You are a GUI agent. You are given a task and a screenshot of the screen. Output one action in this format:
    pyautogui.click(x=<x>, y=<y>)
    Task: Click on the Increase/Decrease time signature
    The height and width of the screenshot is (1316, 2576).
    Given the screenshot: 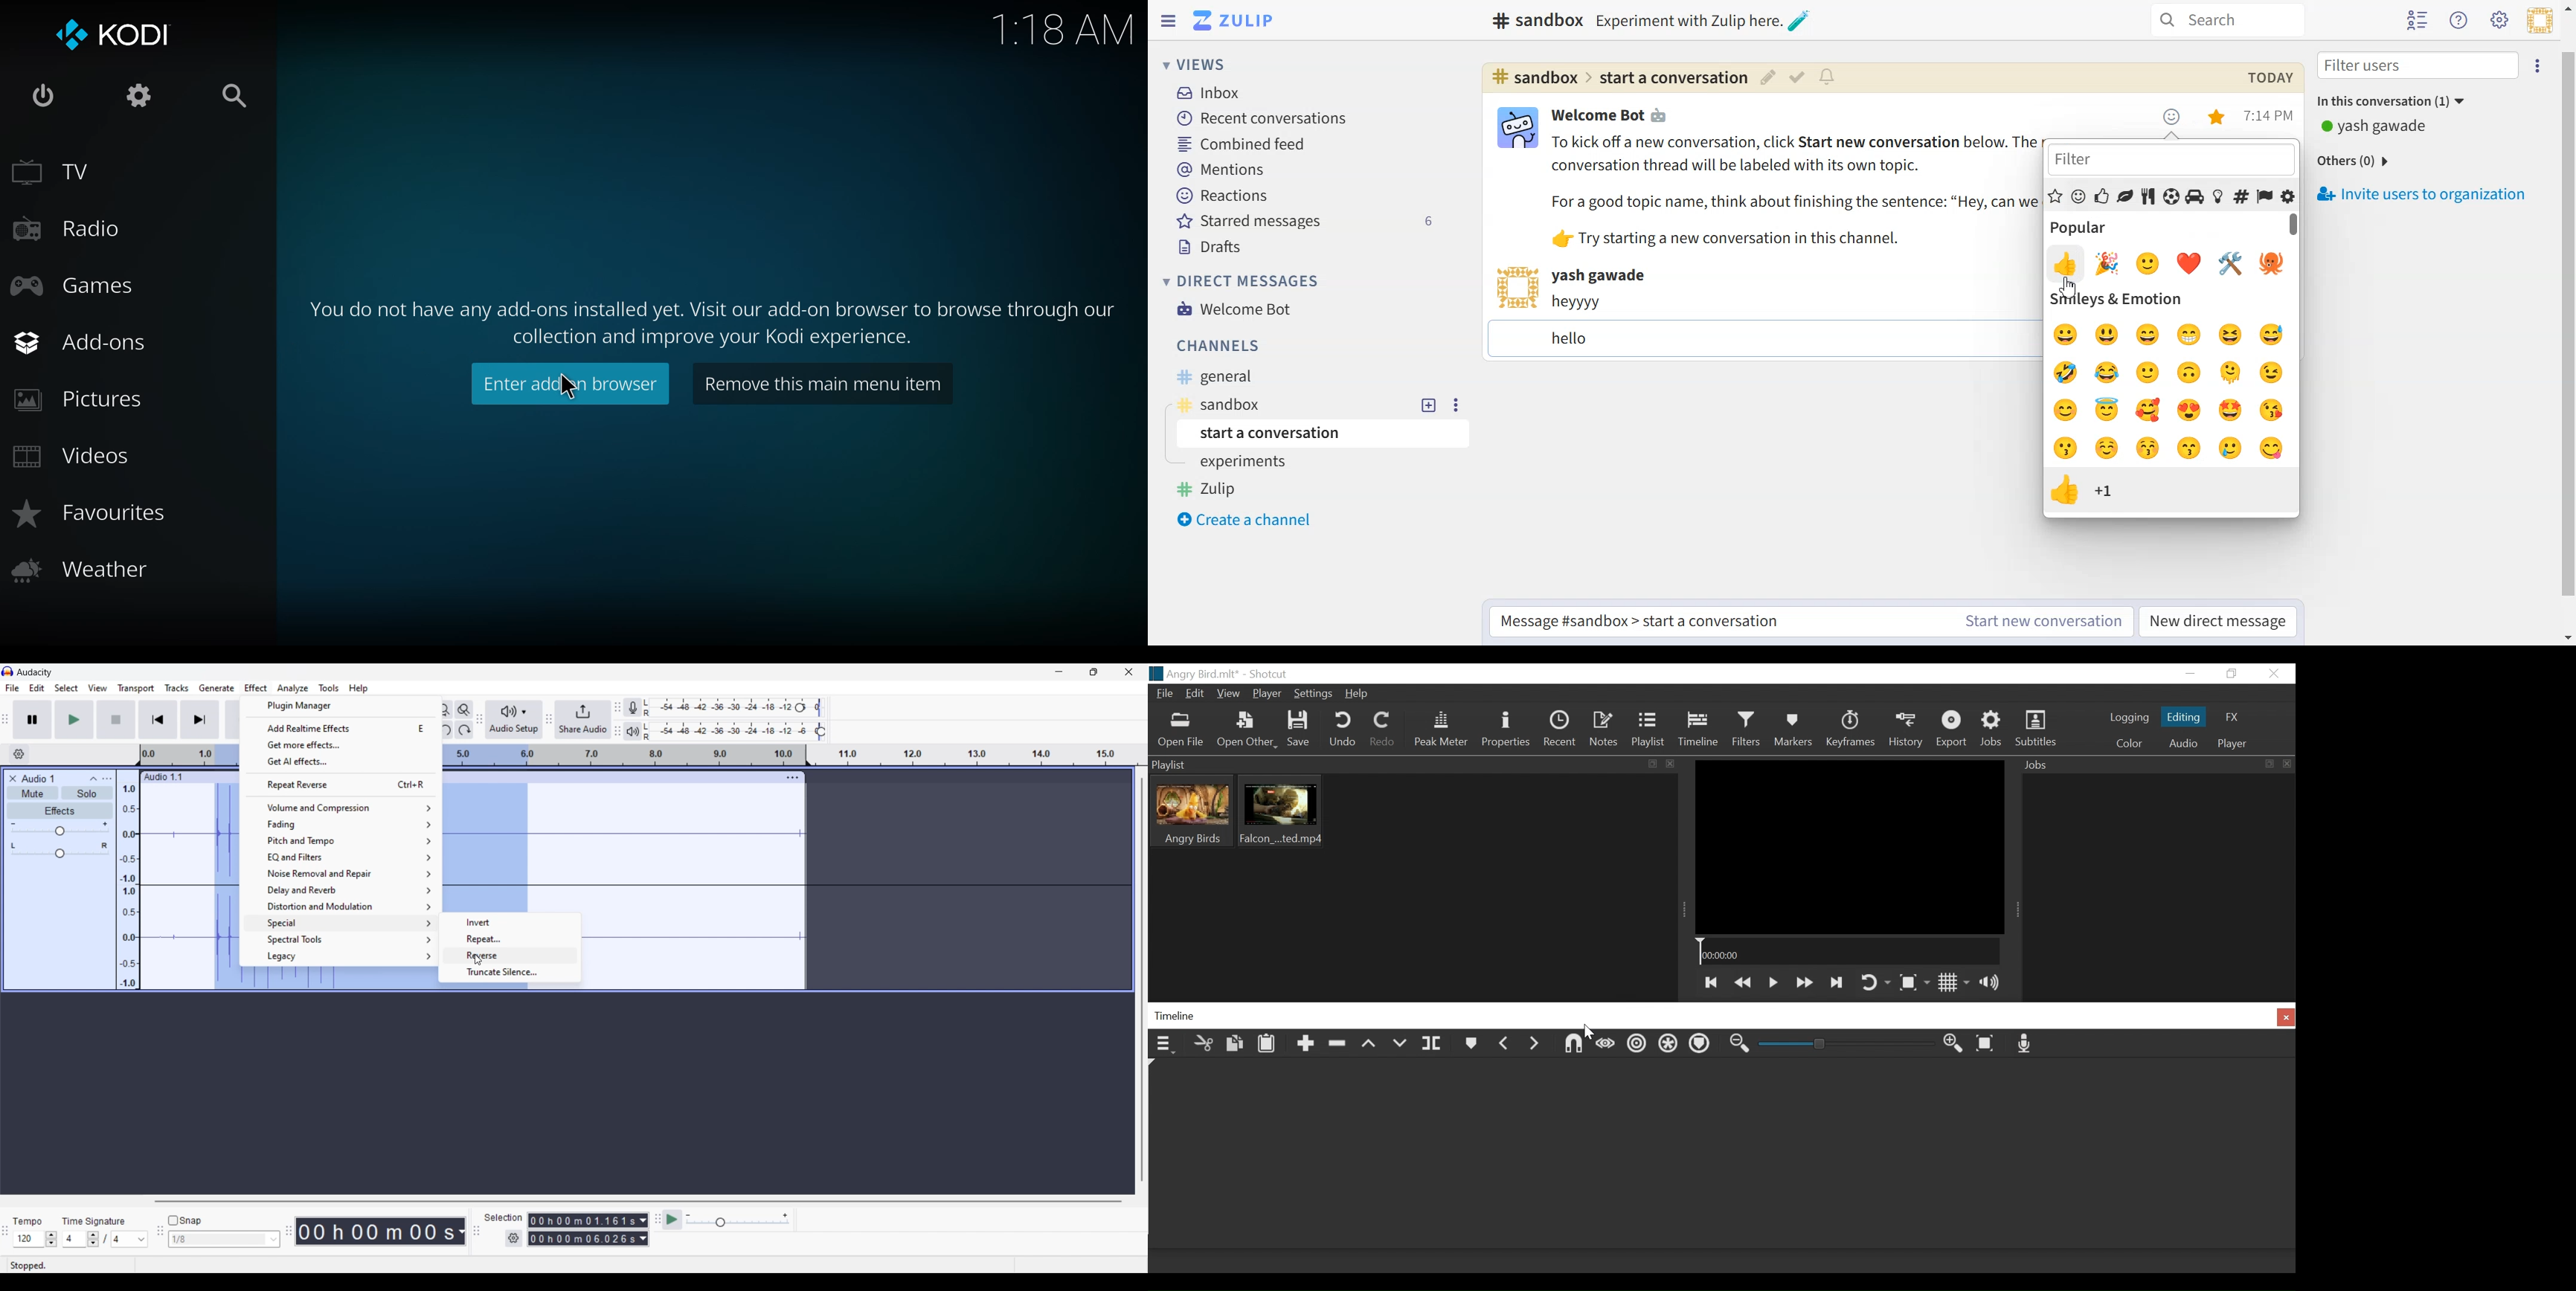 What is the action you would take?
    pyautogui.click(x=93, y=1239)
    